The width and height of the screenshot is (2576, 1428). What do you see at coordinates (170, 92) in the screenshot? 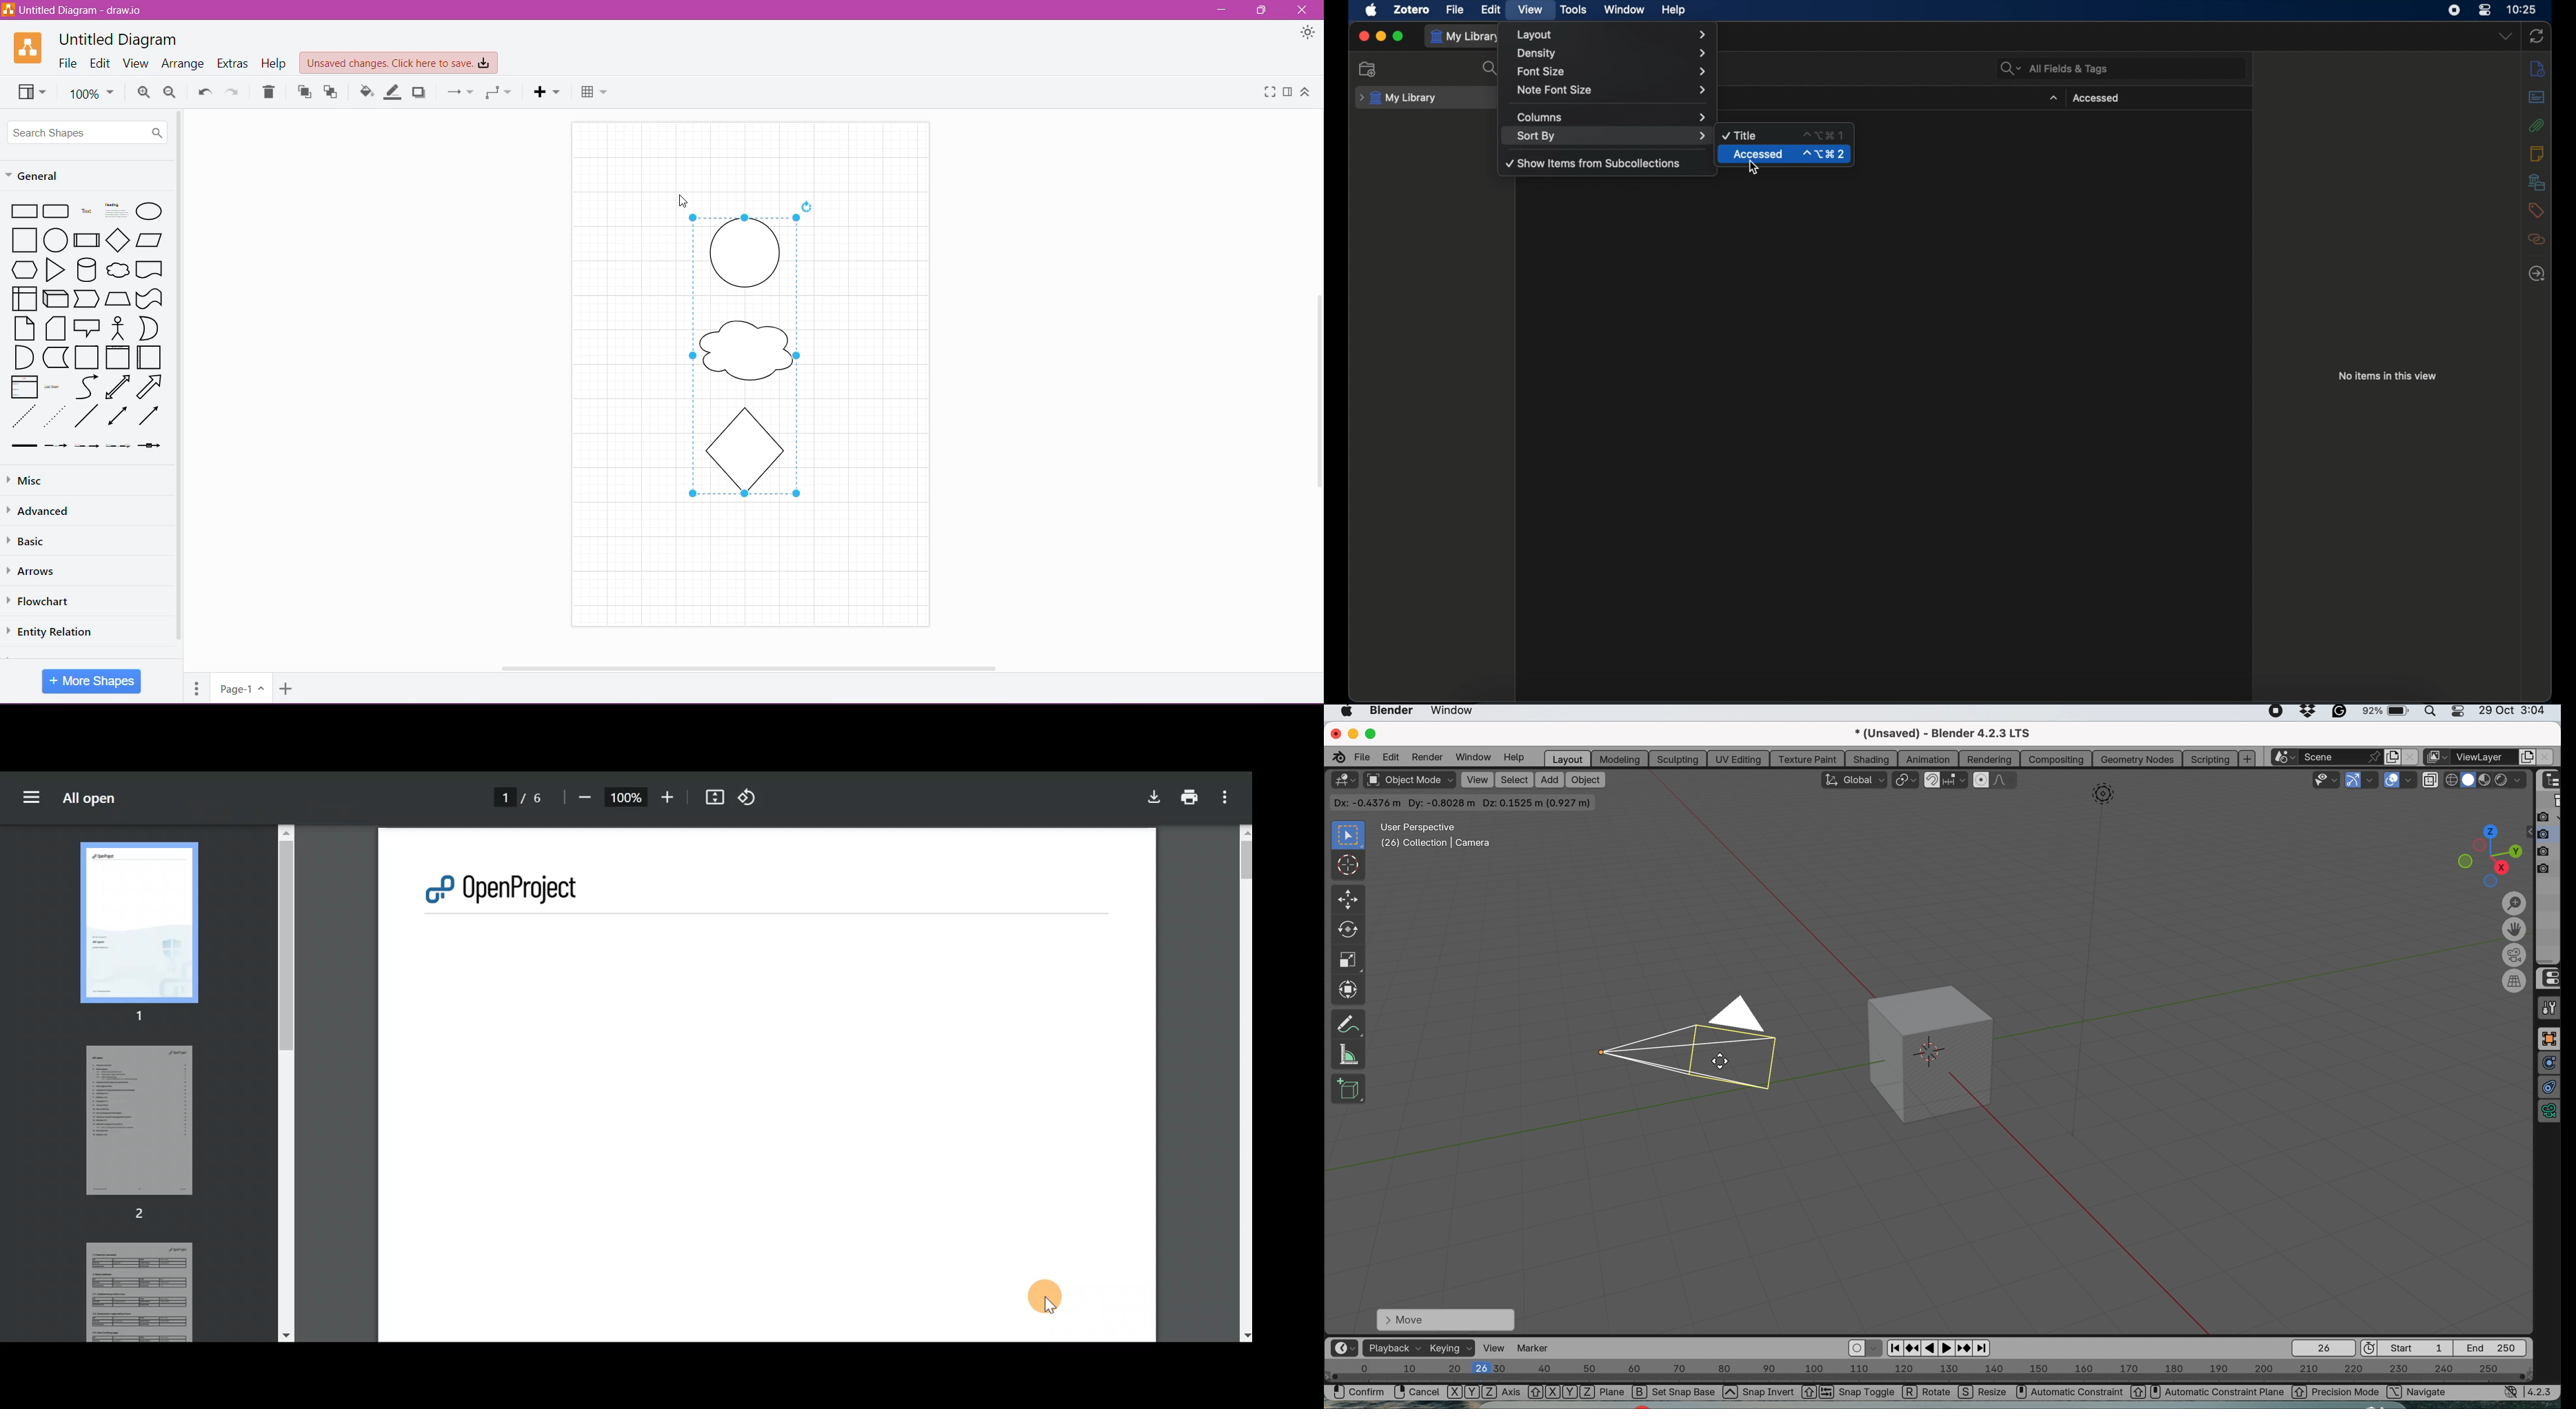
I see `Zoom Out` at bounding box center [170, 92].